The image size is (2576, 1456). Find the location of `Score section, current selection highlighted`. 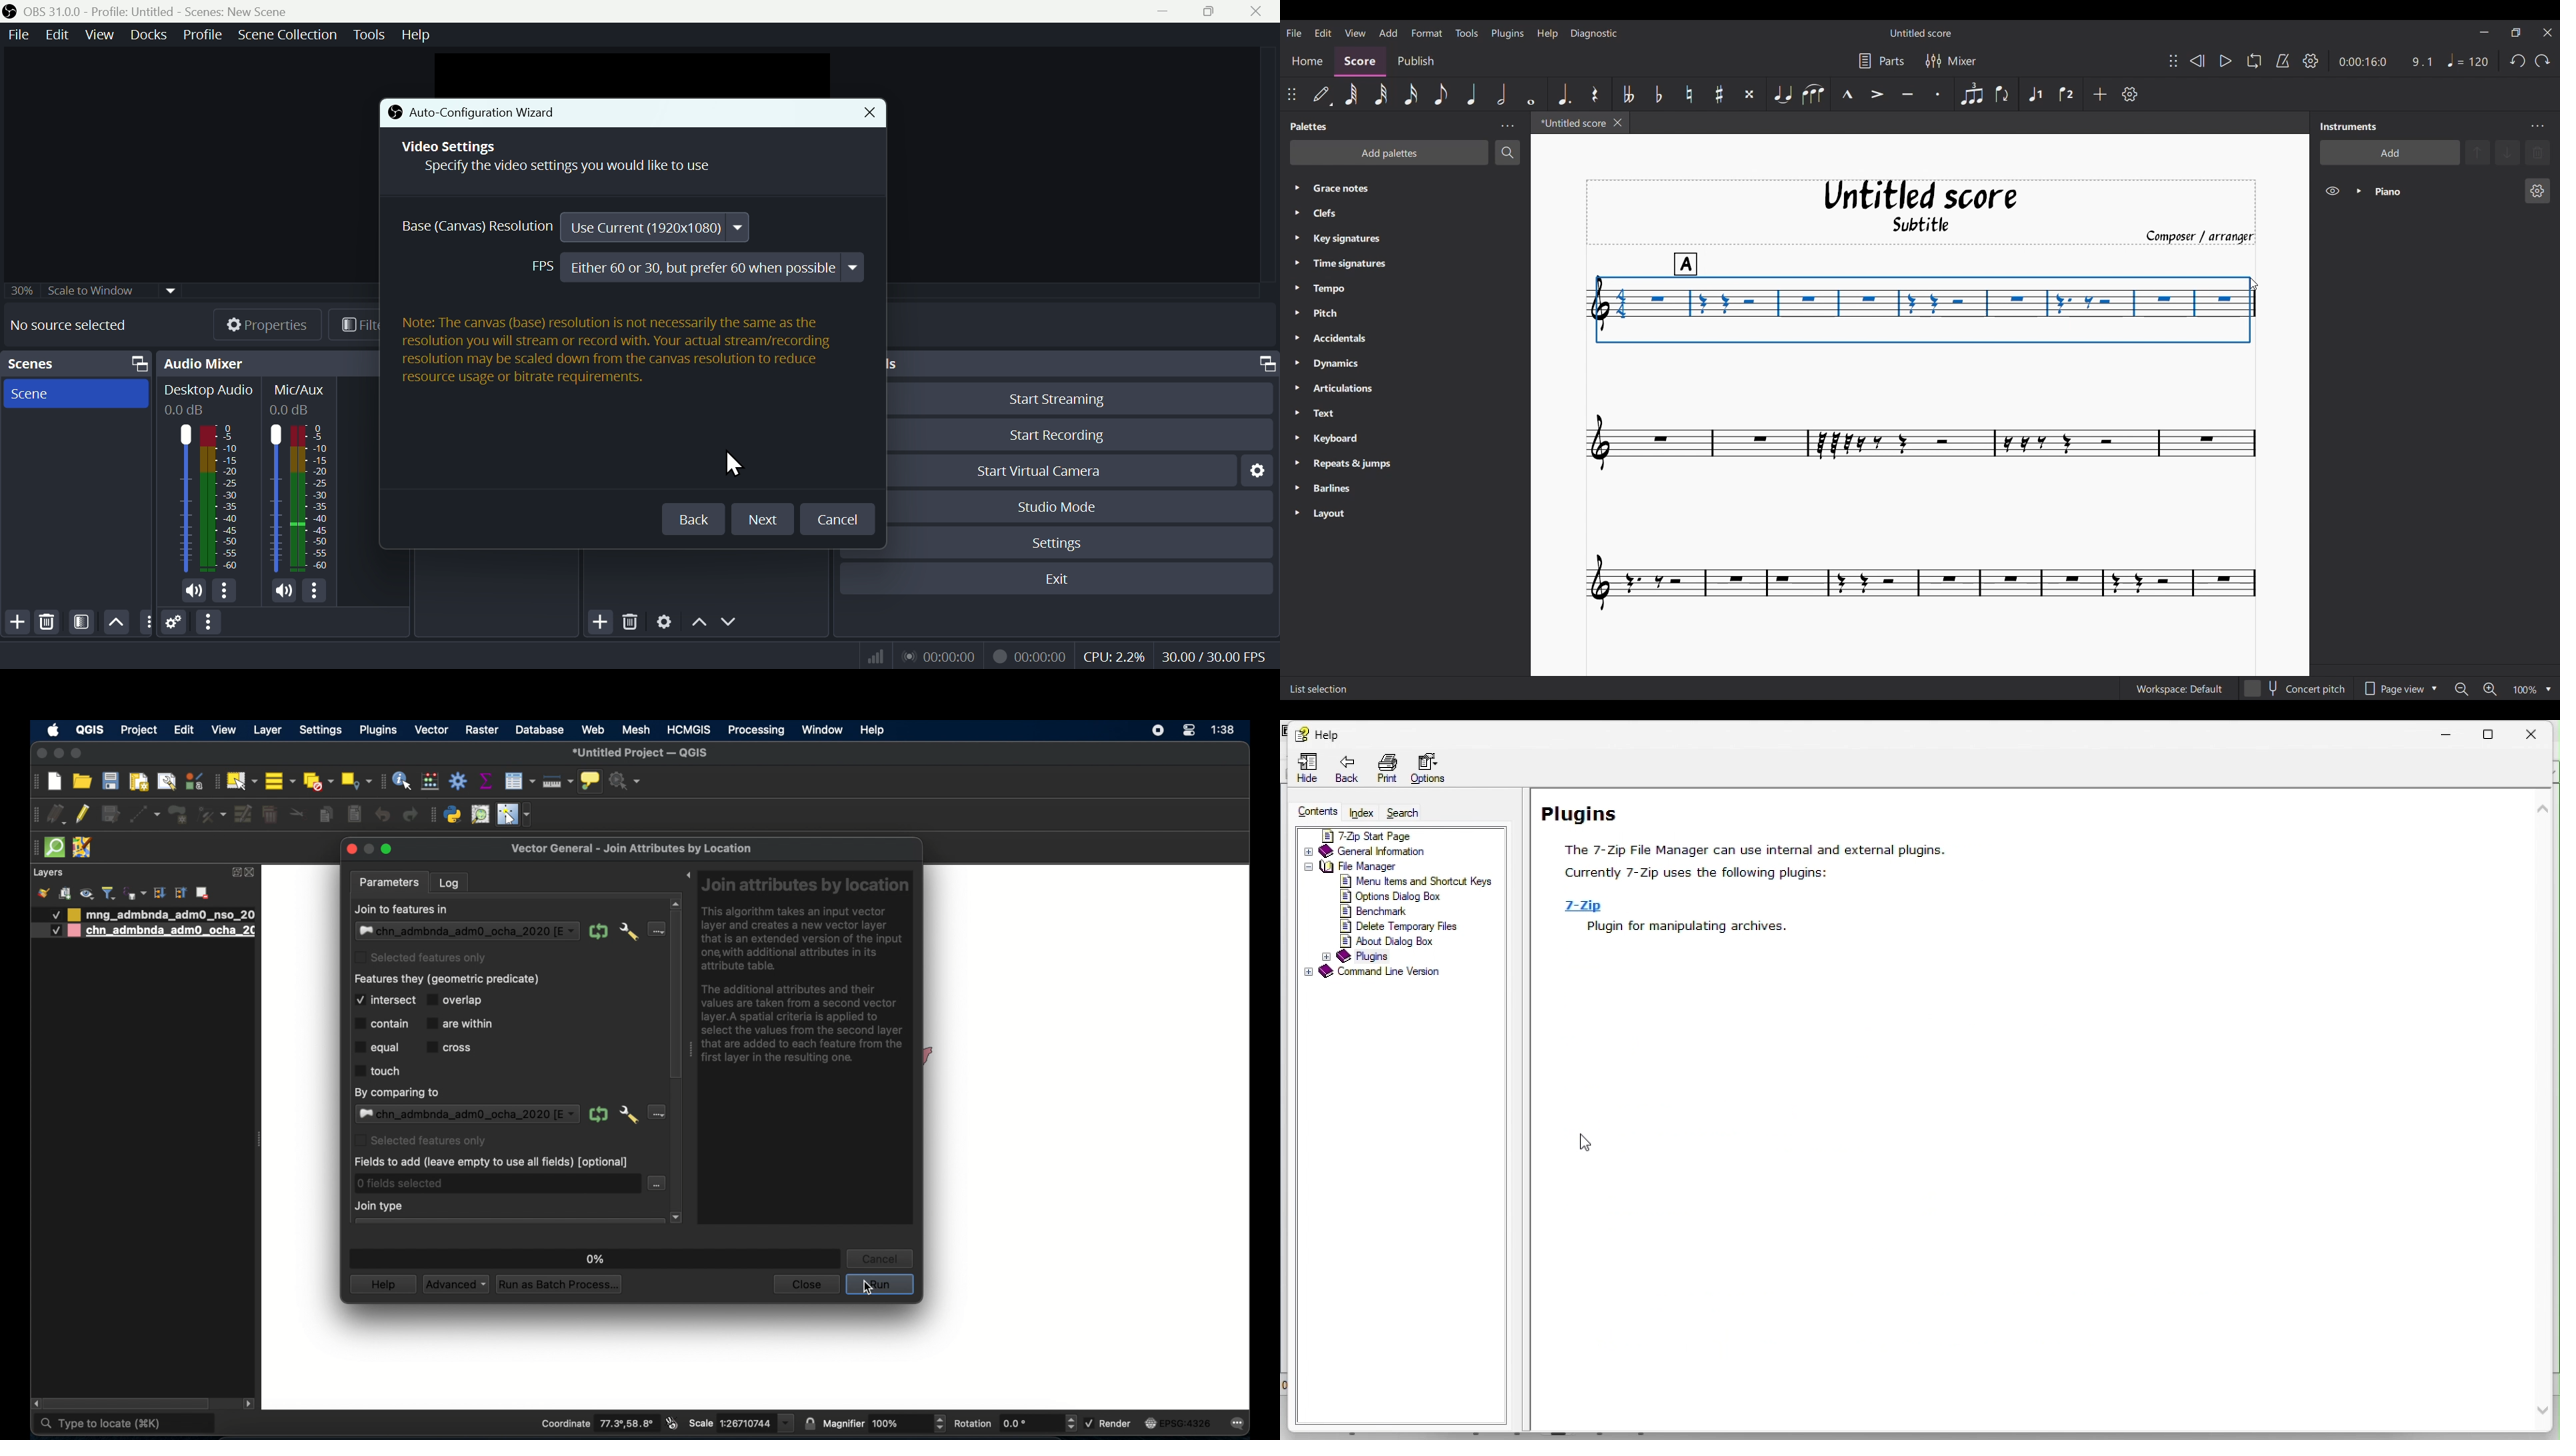

Score section, current selection highlighted is located at coordinates (1363, 60).